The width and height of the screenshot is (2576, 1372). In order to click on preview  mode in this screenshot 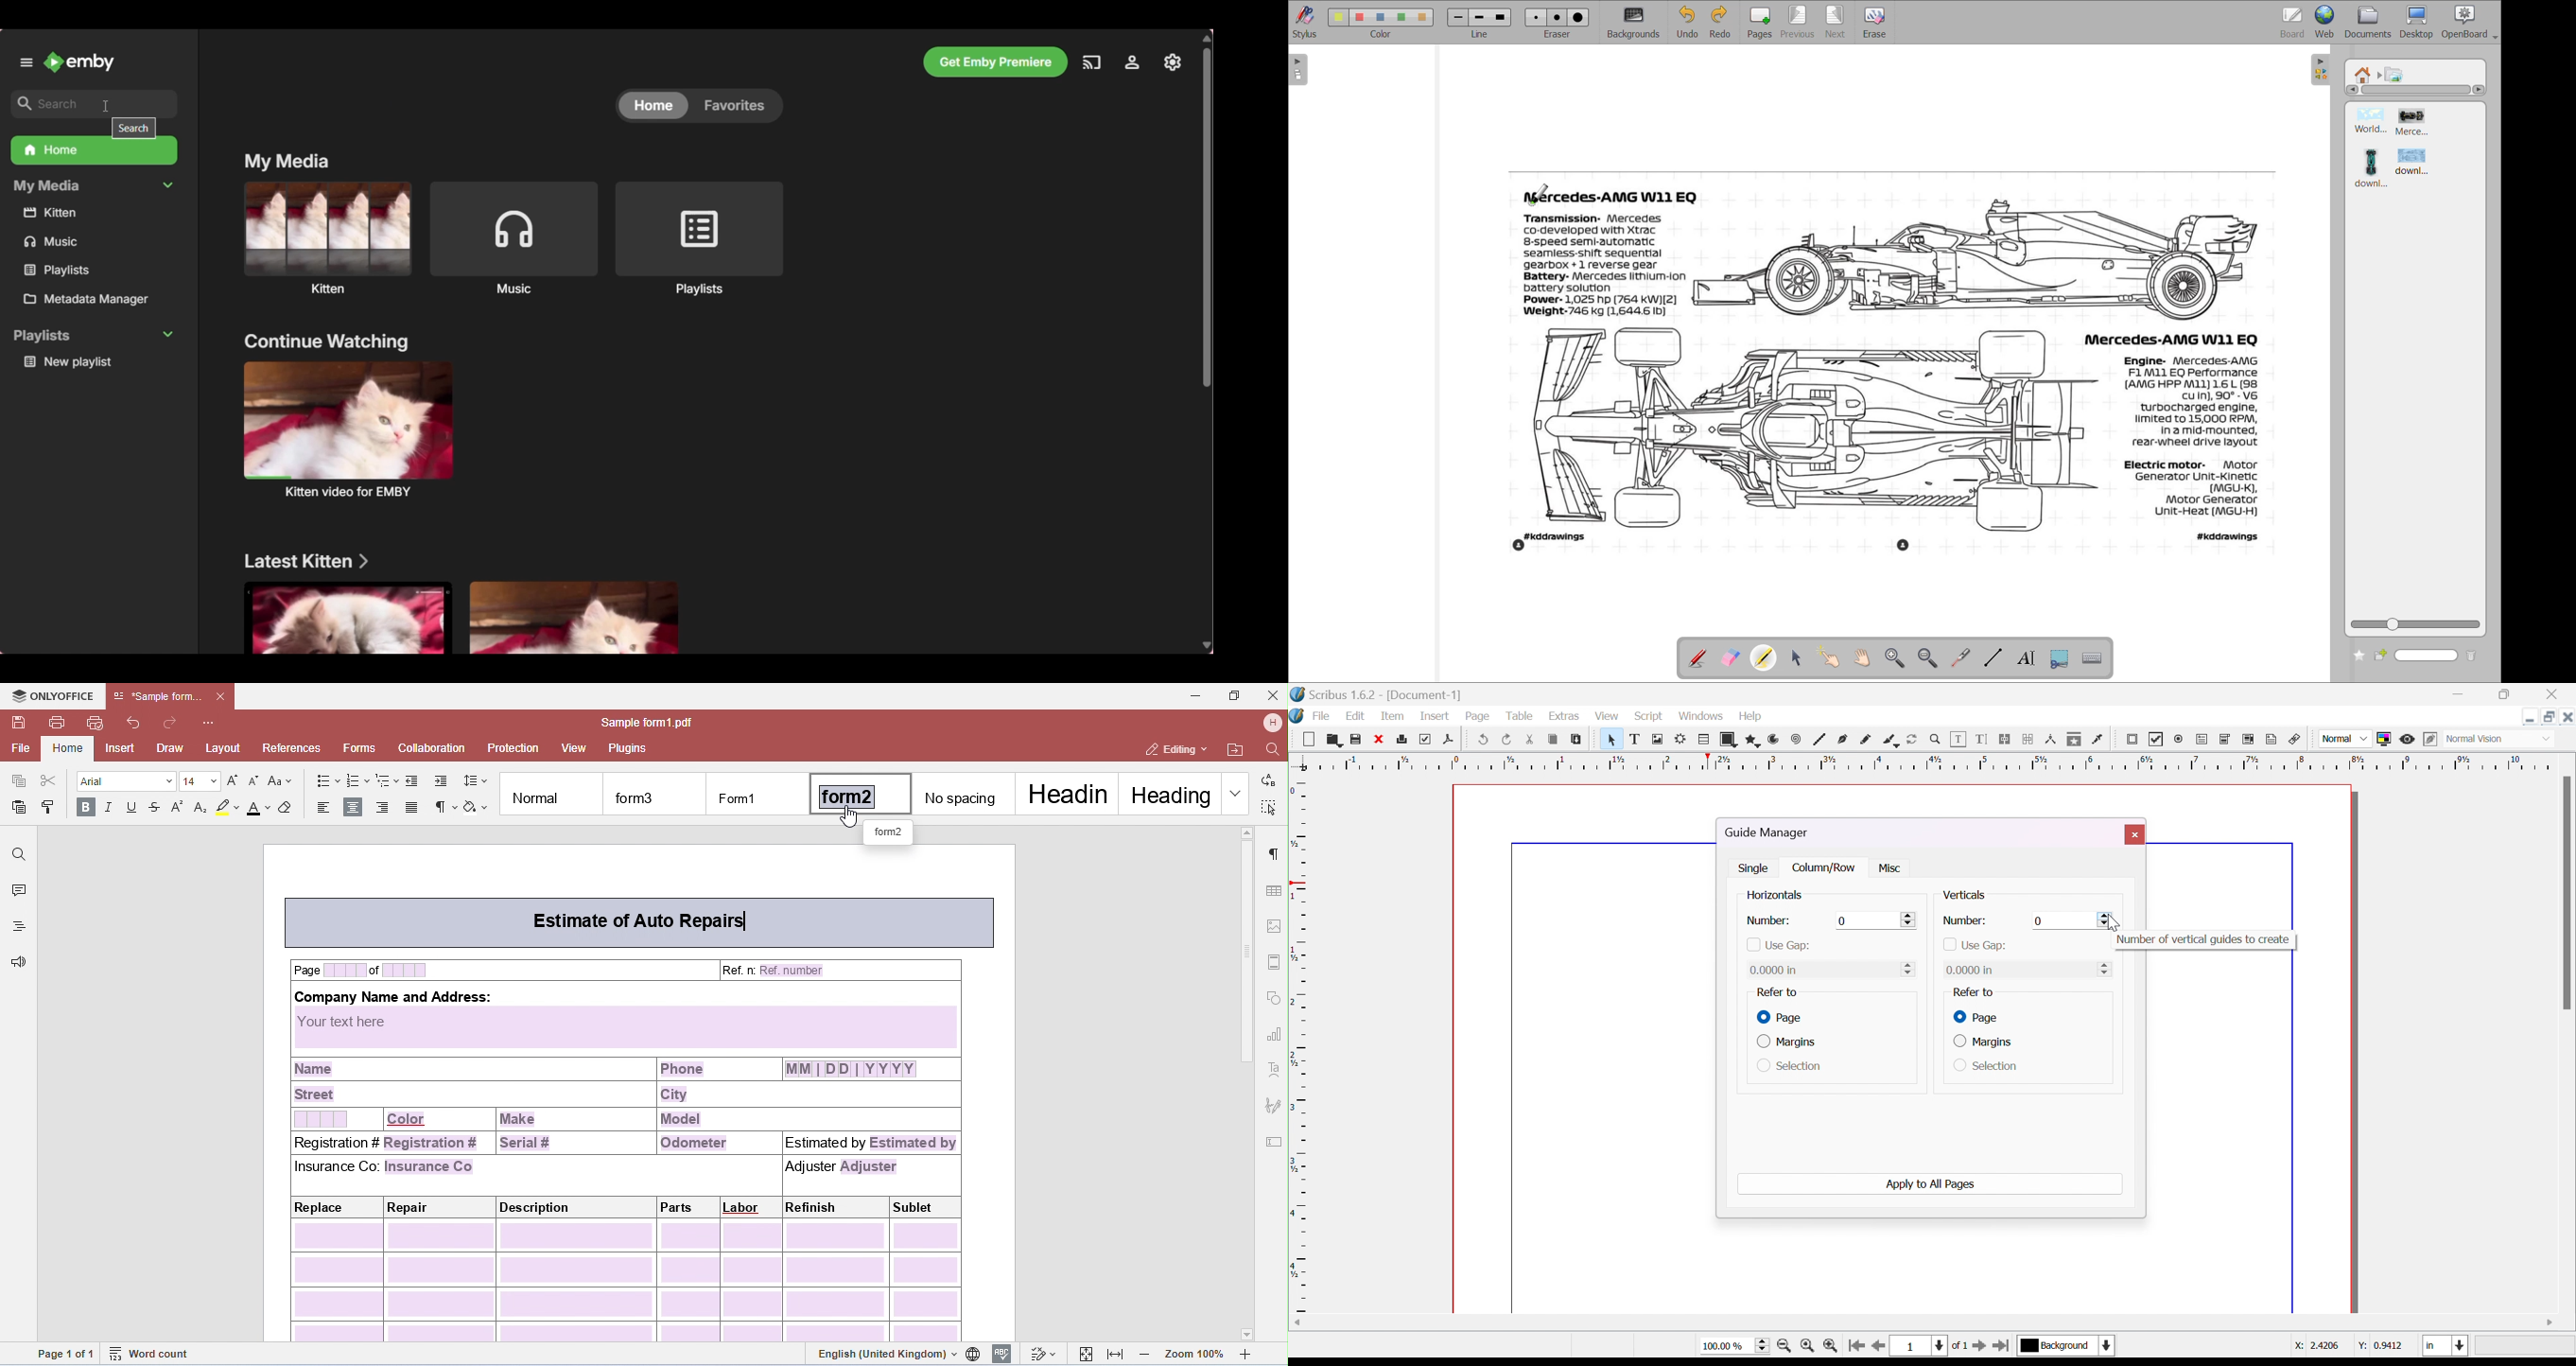, I will do `click(2408, 739)`.